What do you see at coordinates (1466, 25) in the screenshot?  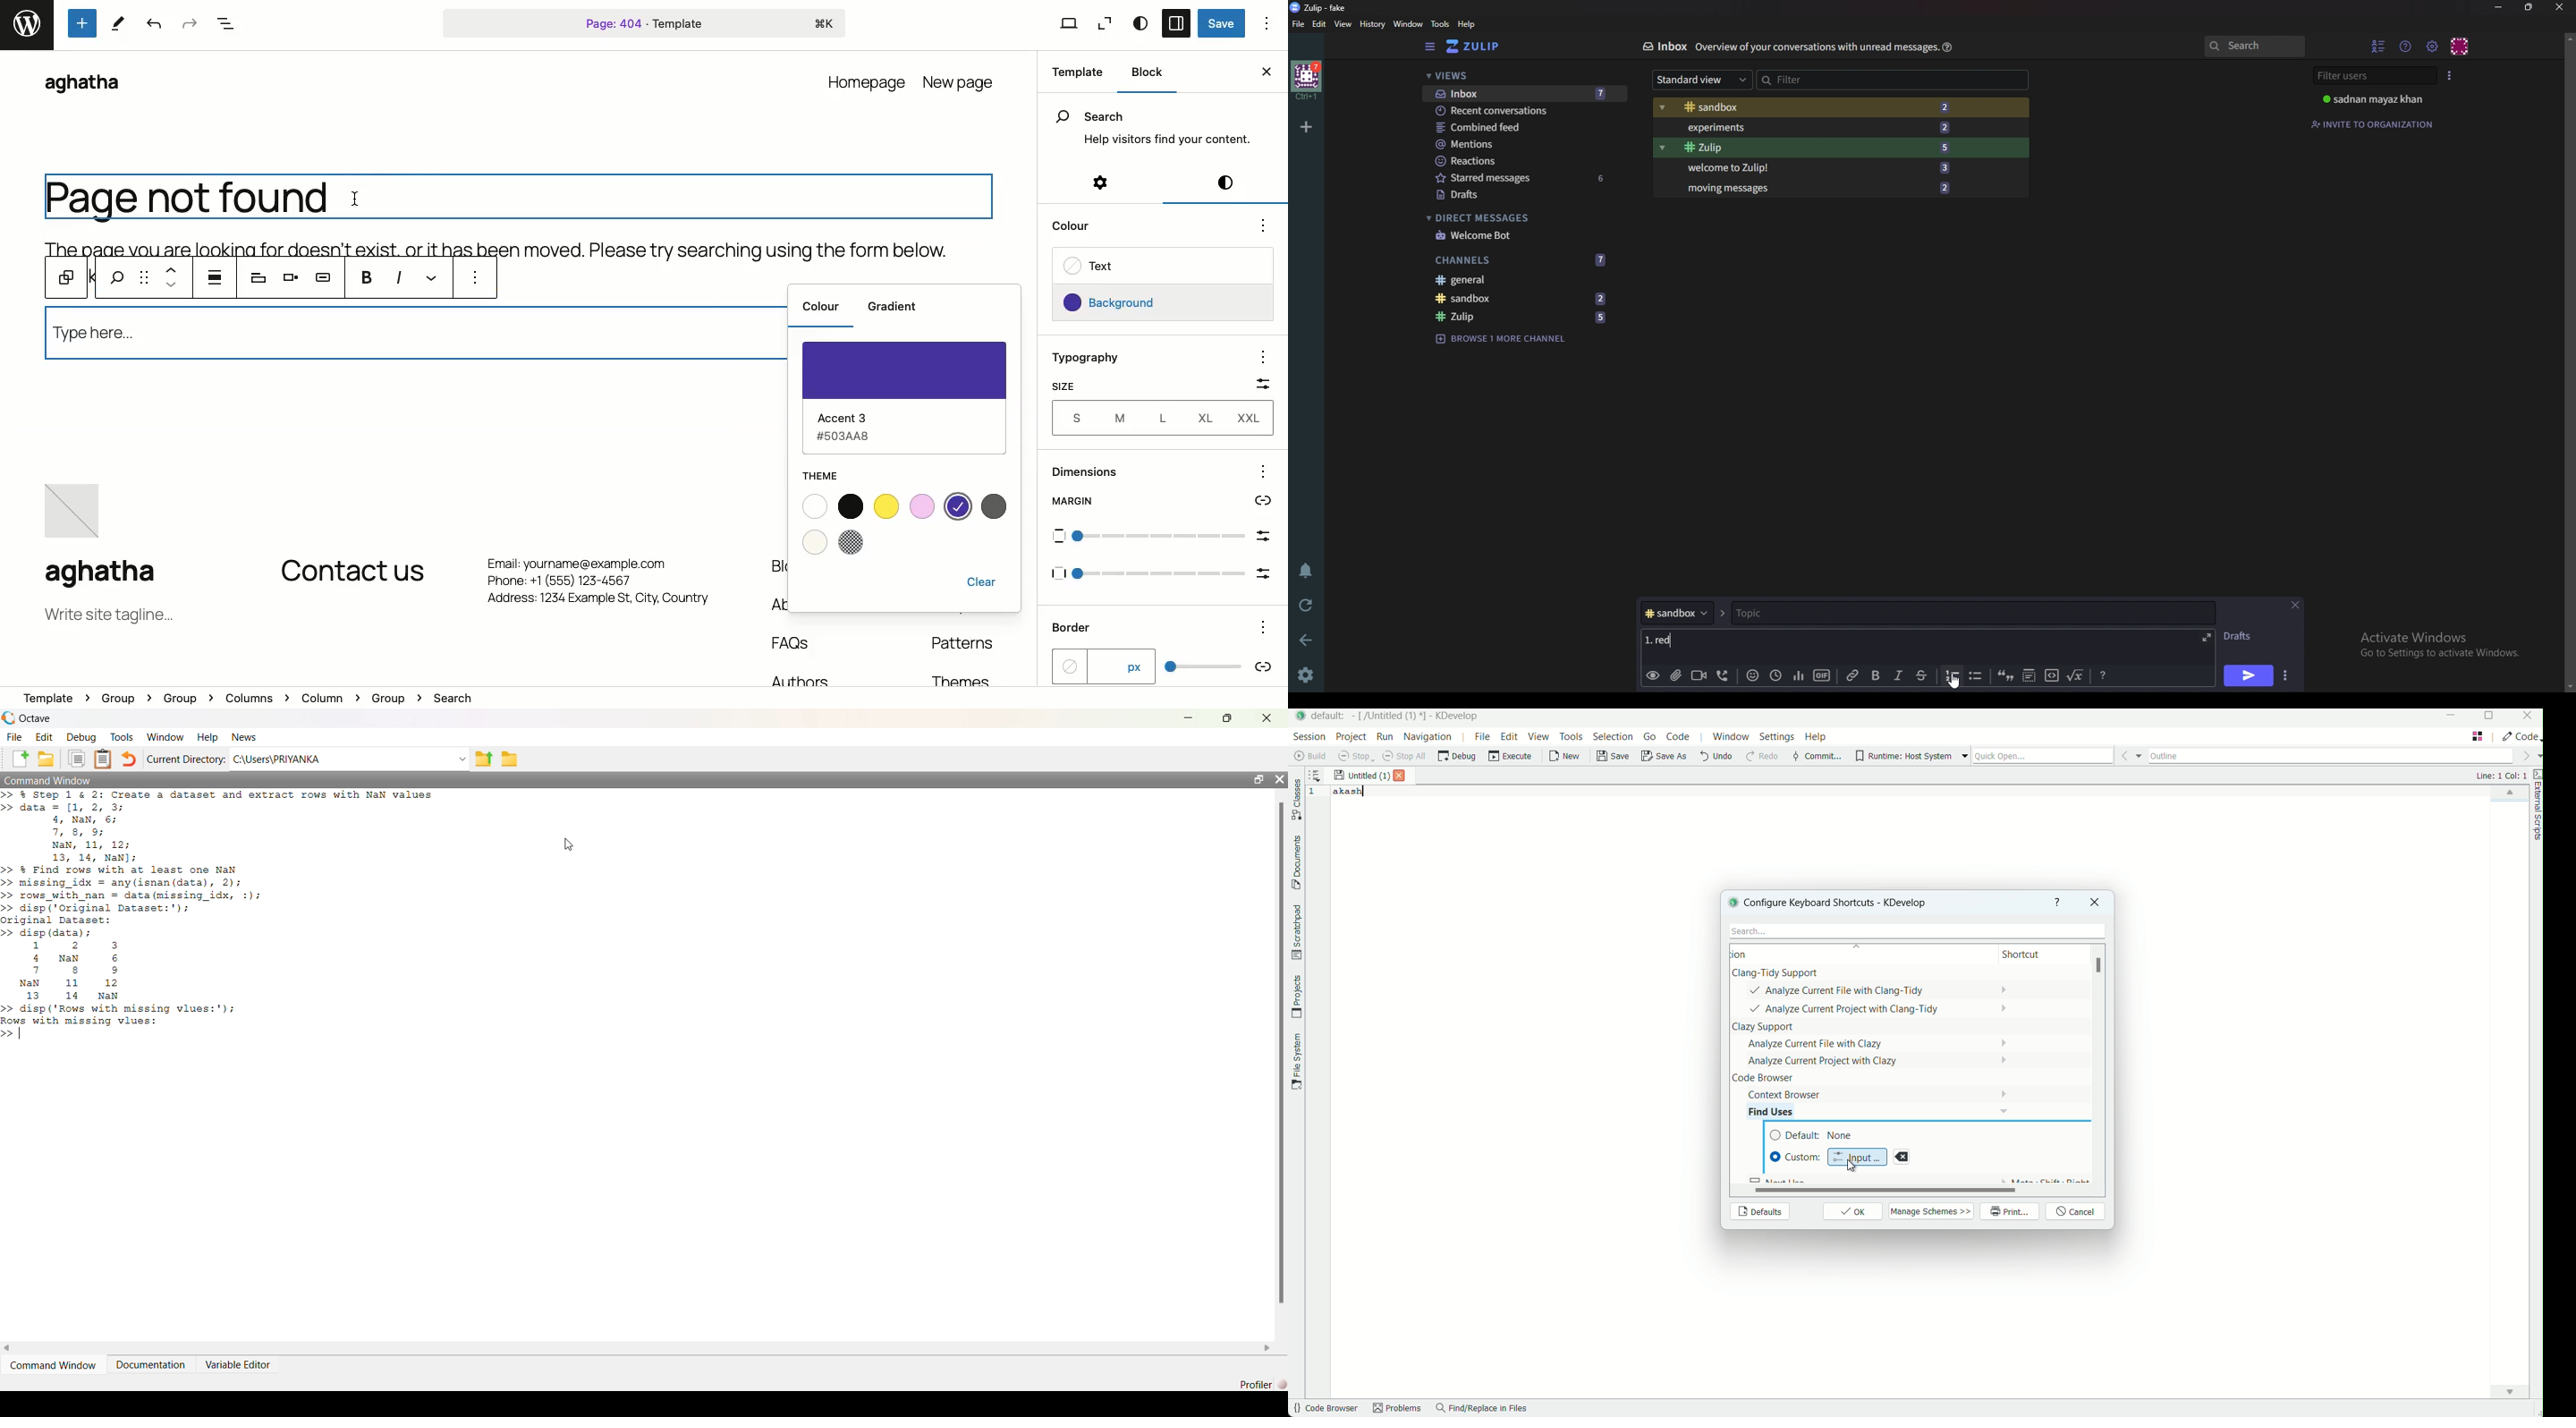 I see `help` at bounding box center [1466, 25].